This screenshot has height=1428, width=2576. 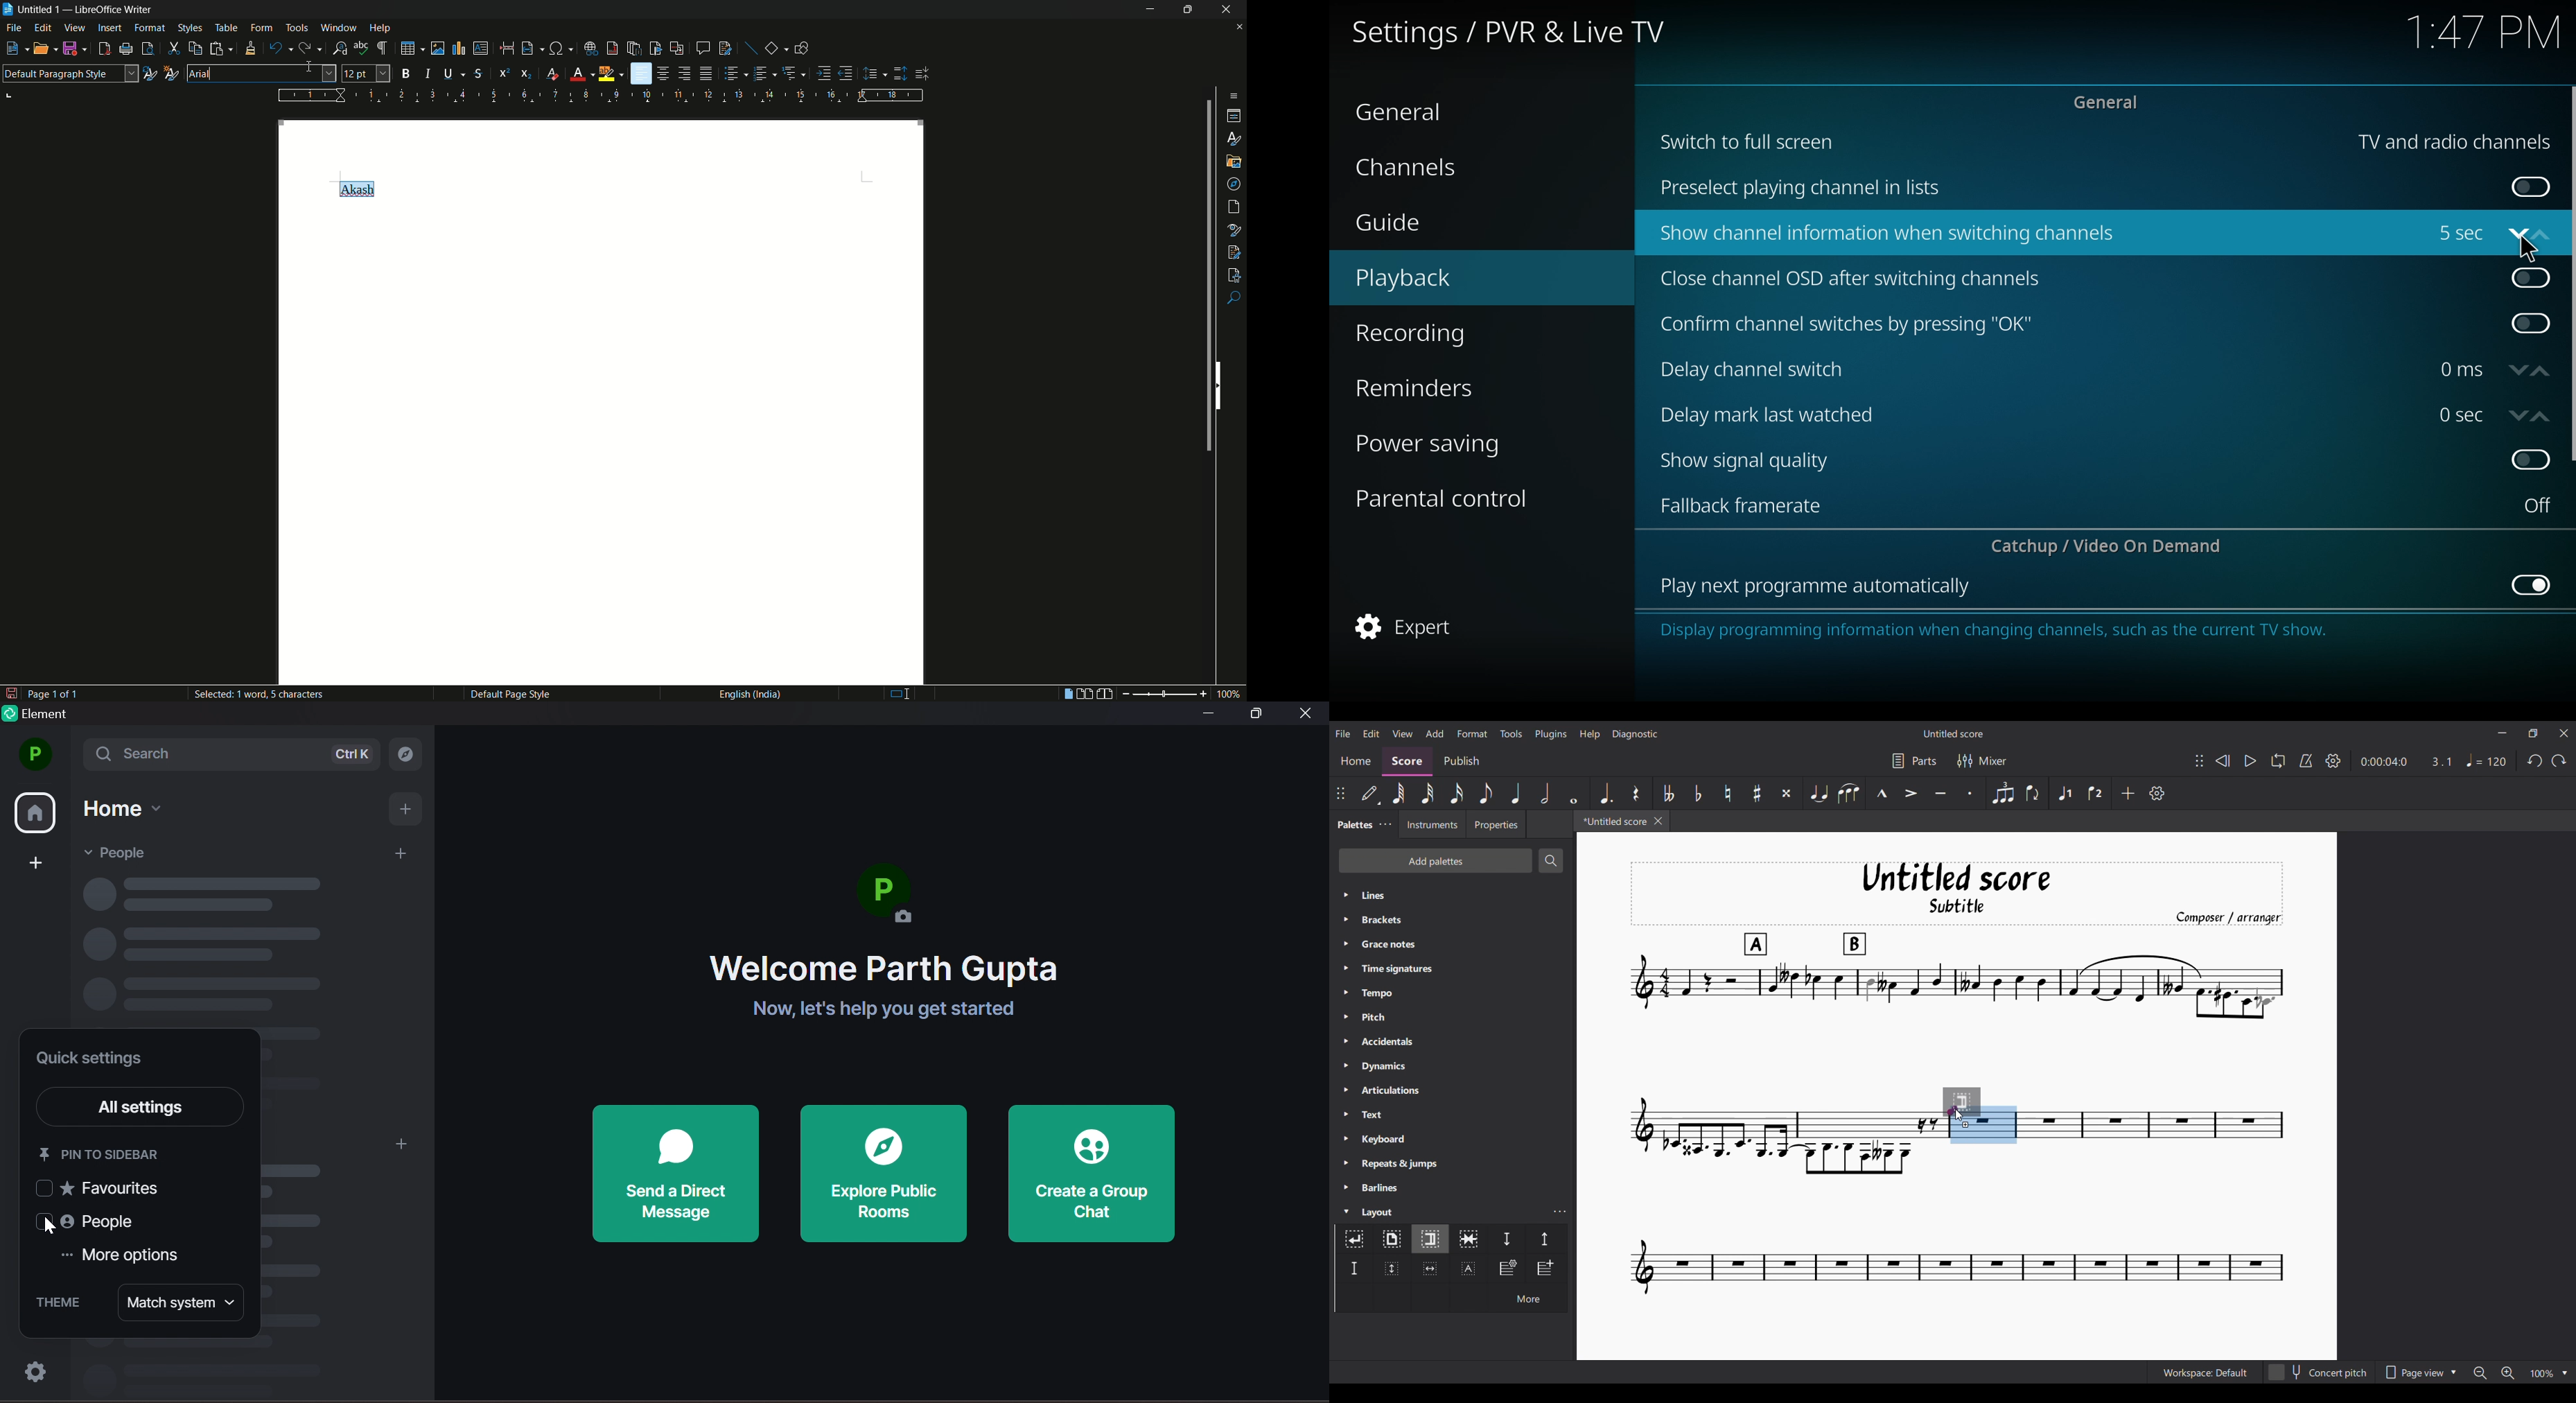 I want to click on Text, so click(x=1453, y=1114).